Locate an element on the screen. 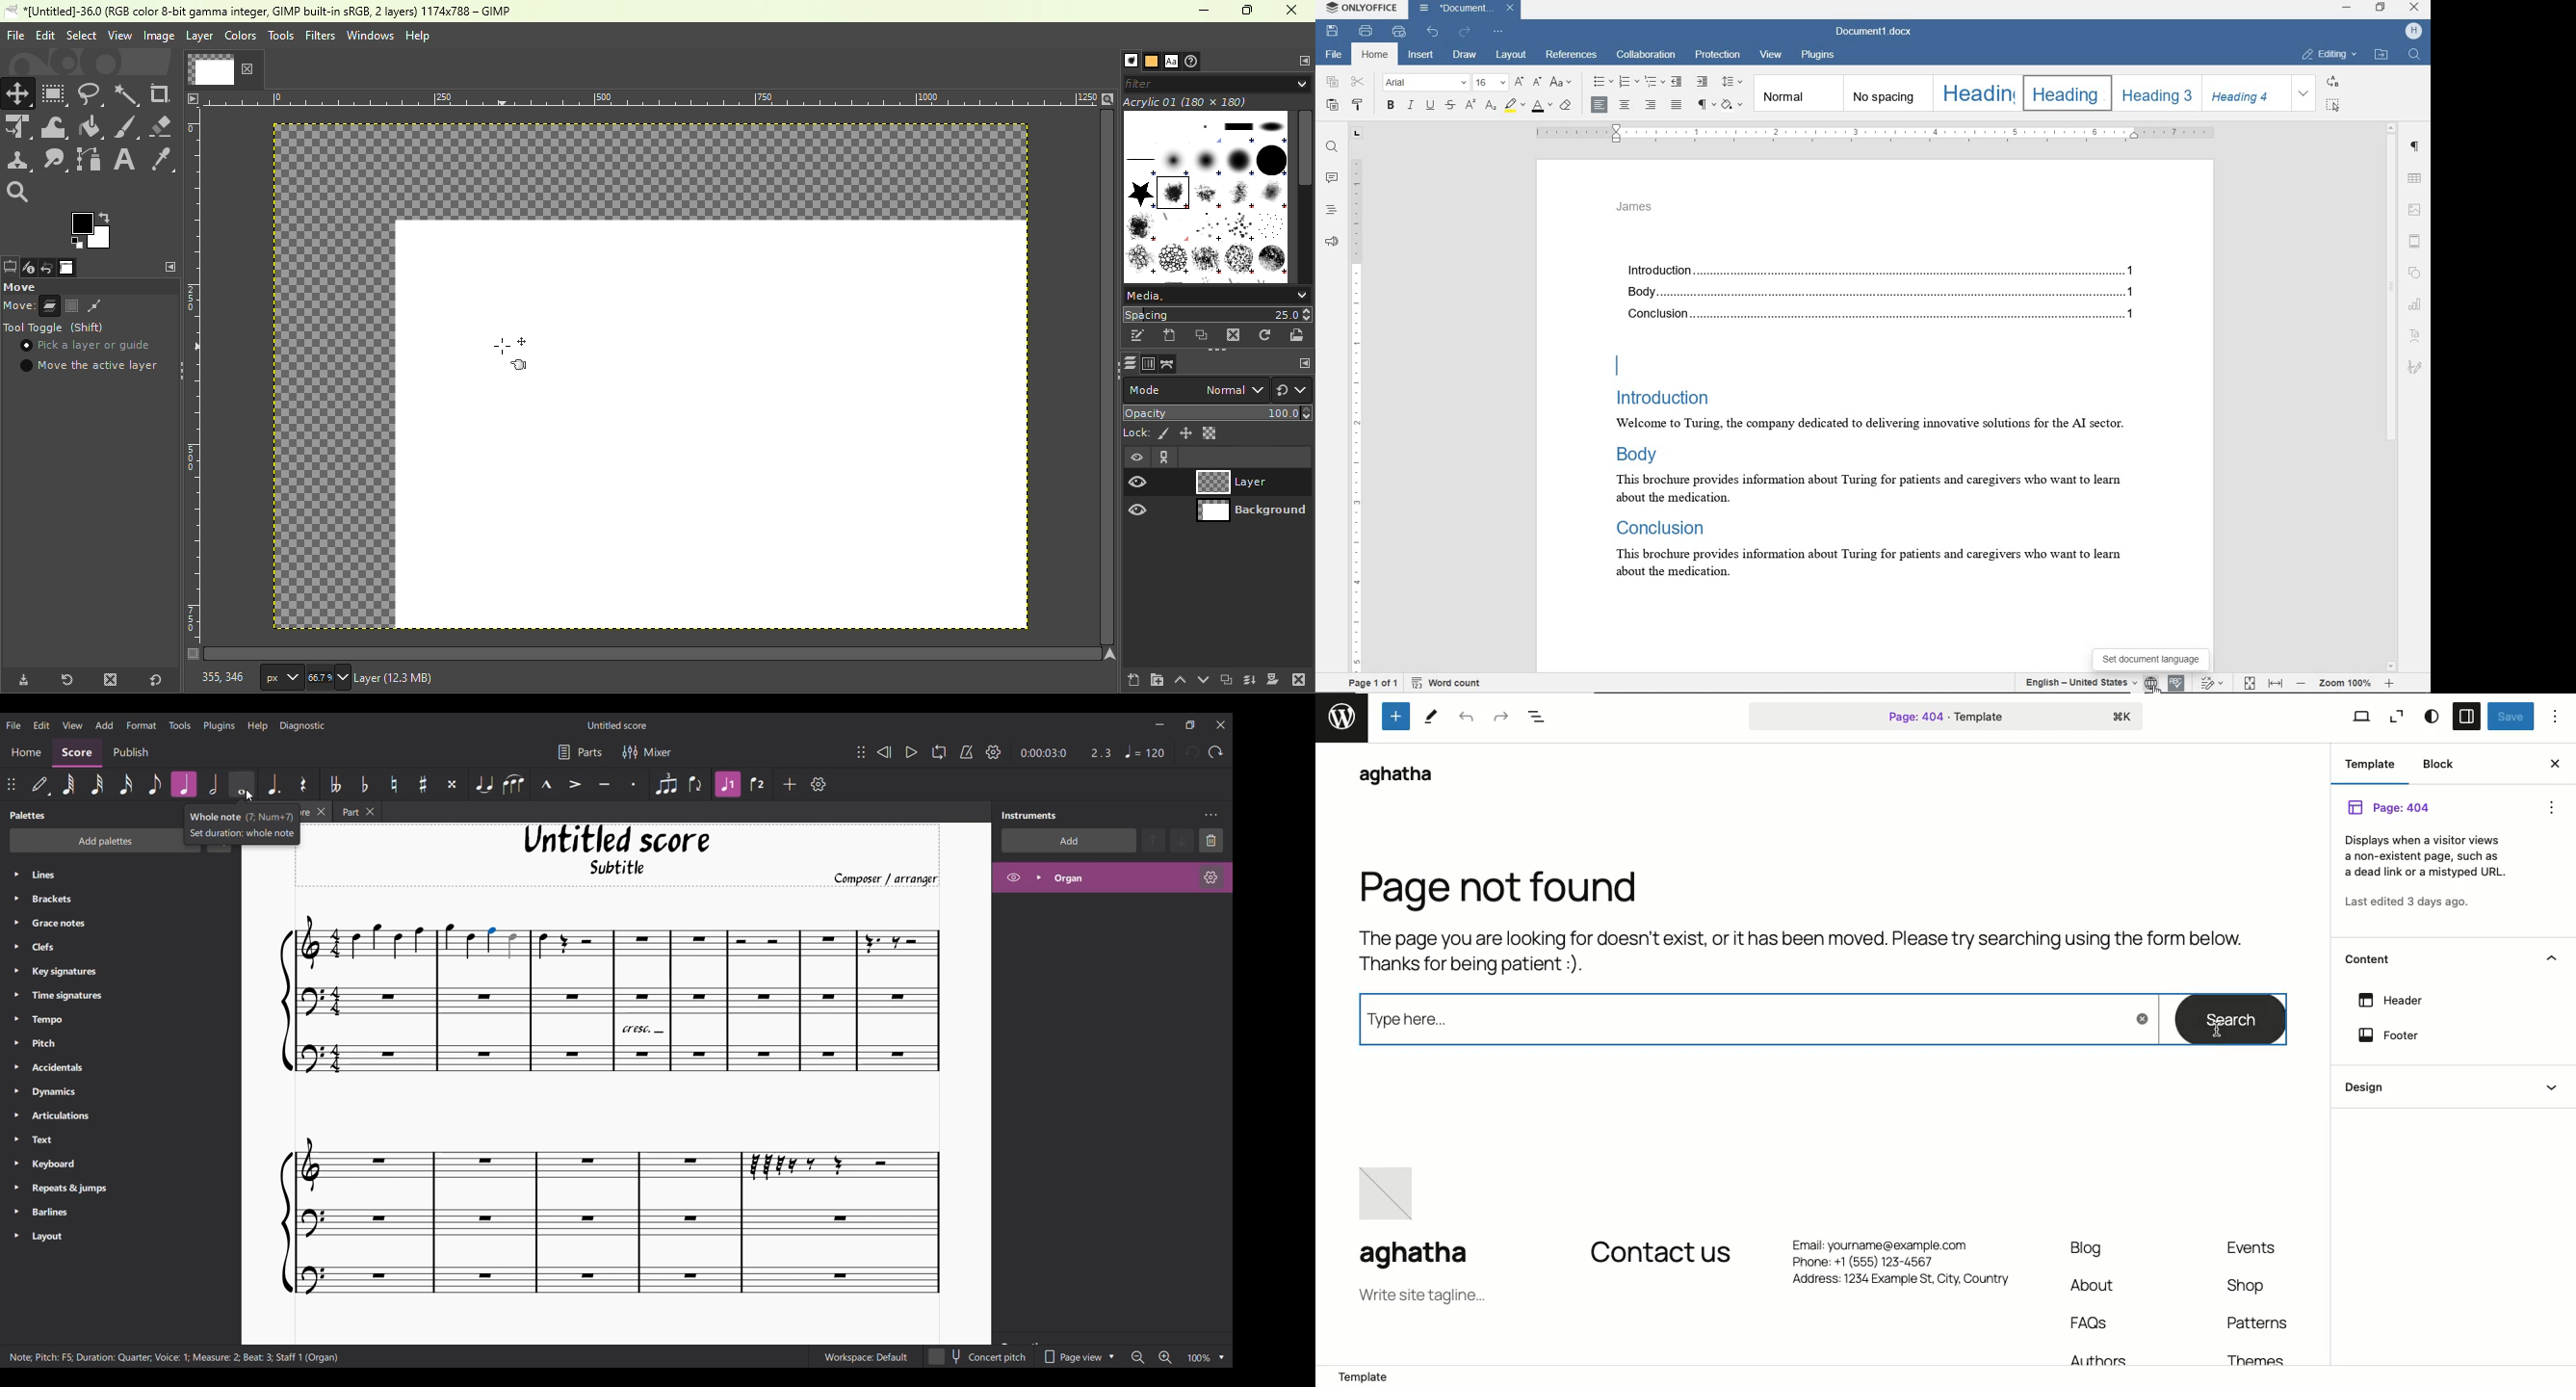 The image size is (2576, 1400). layout is located at coordinates (1511, 56).